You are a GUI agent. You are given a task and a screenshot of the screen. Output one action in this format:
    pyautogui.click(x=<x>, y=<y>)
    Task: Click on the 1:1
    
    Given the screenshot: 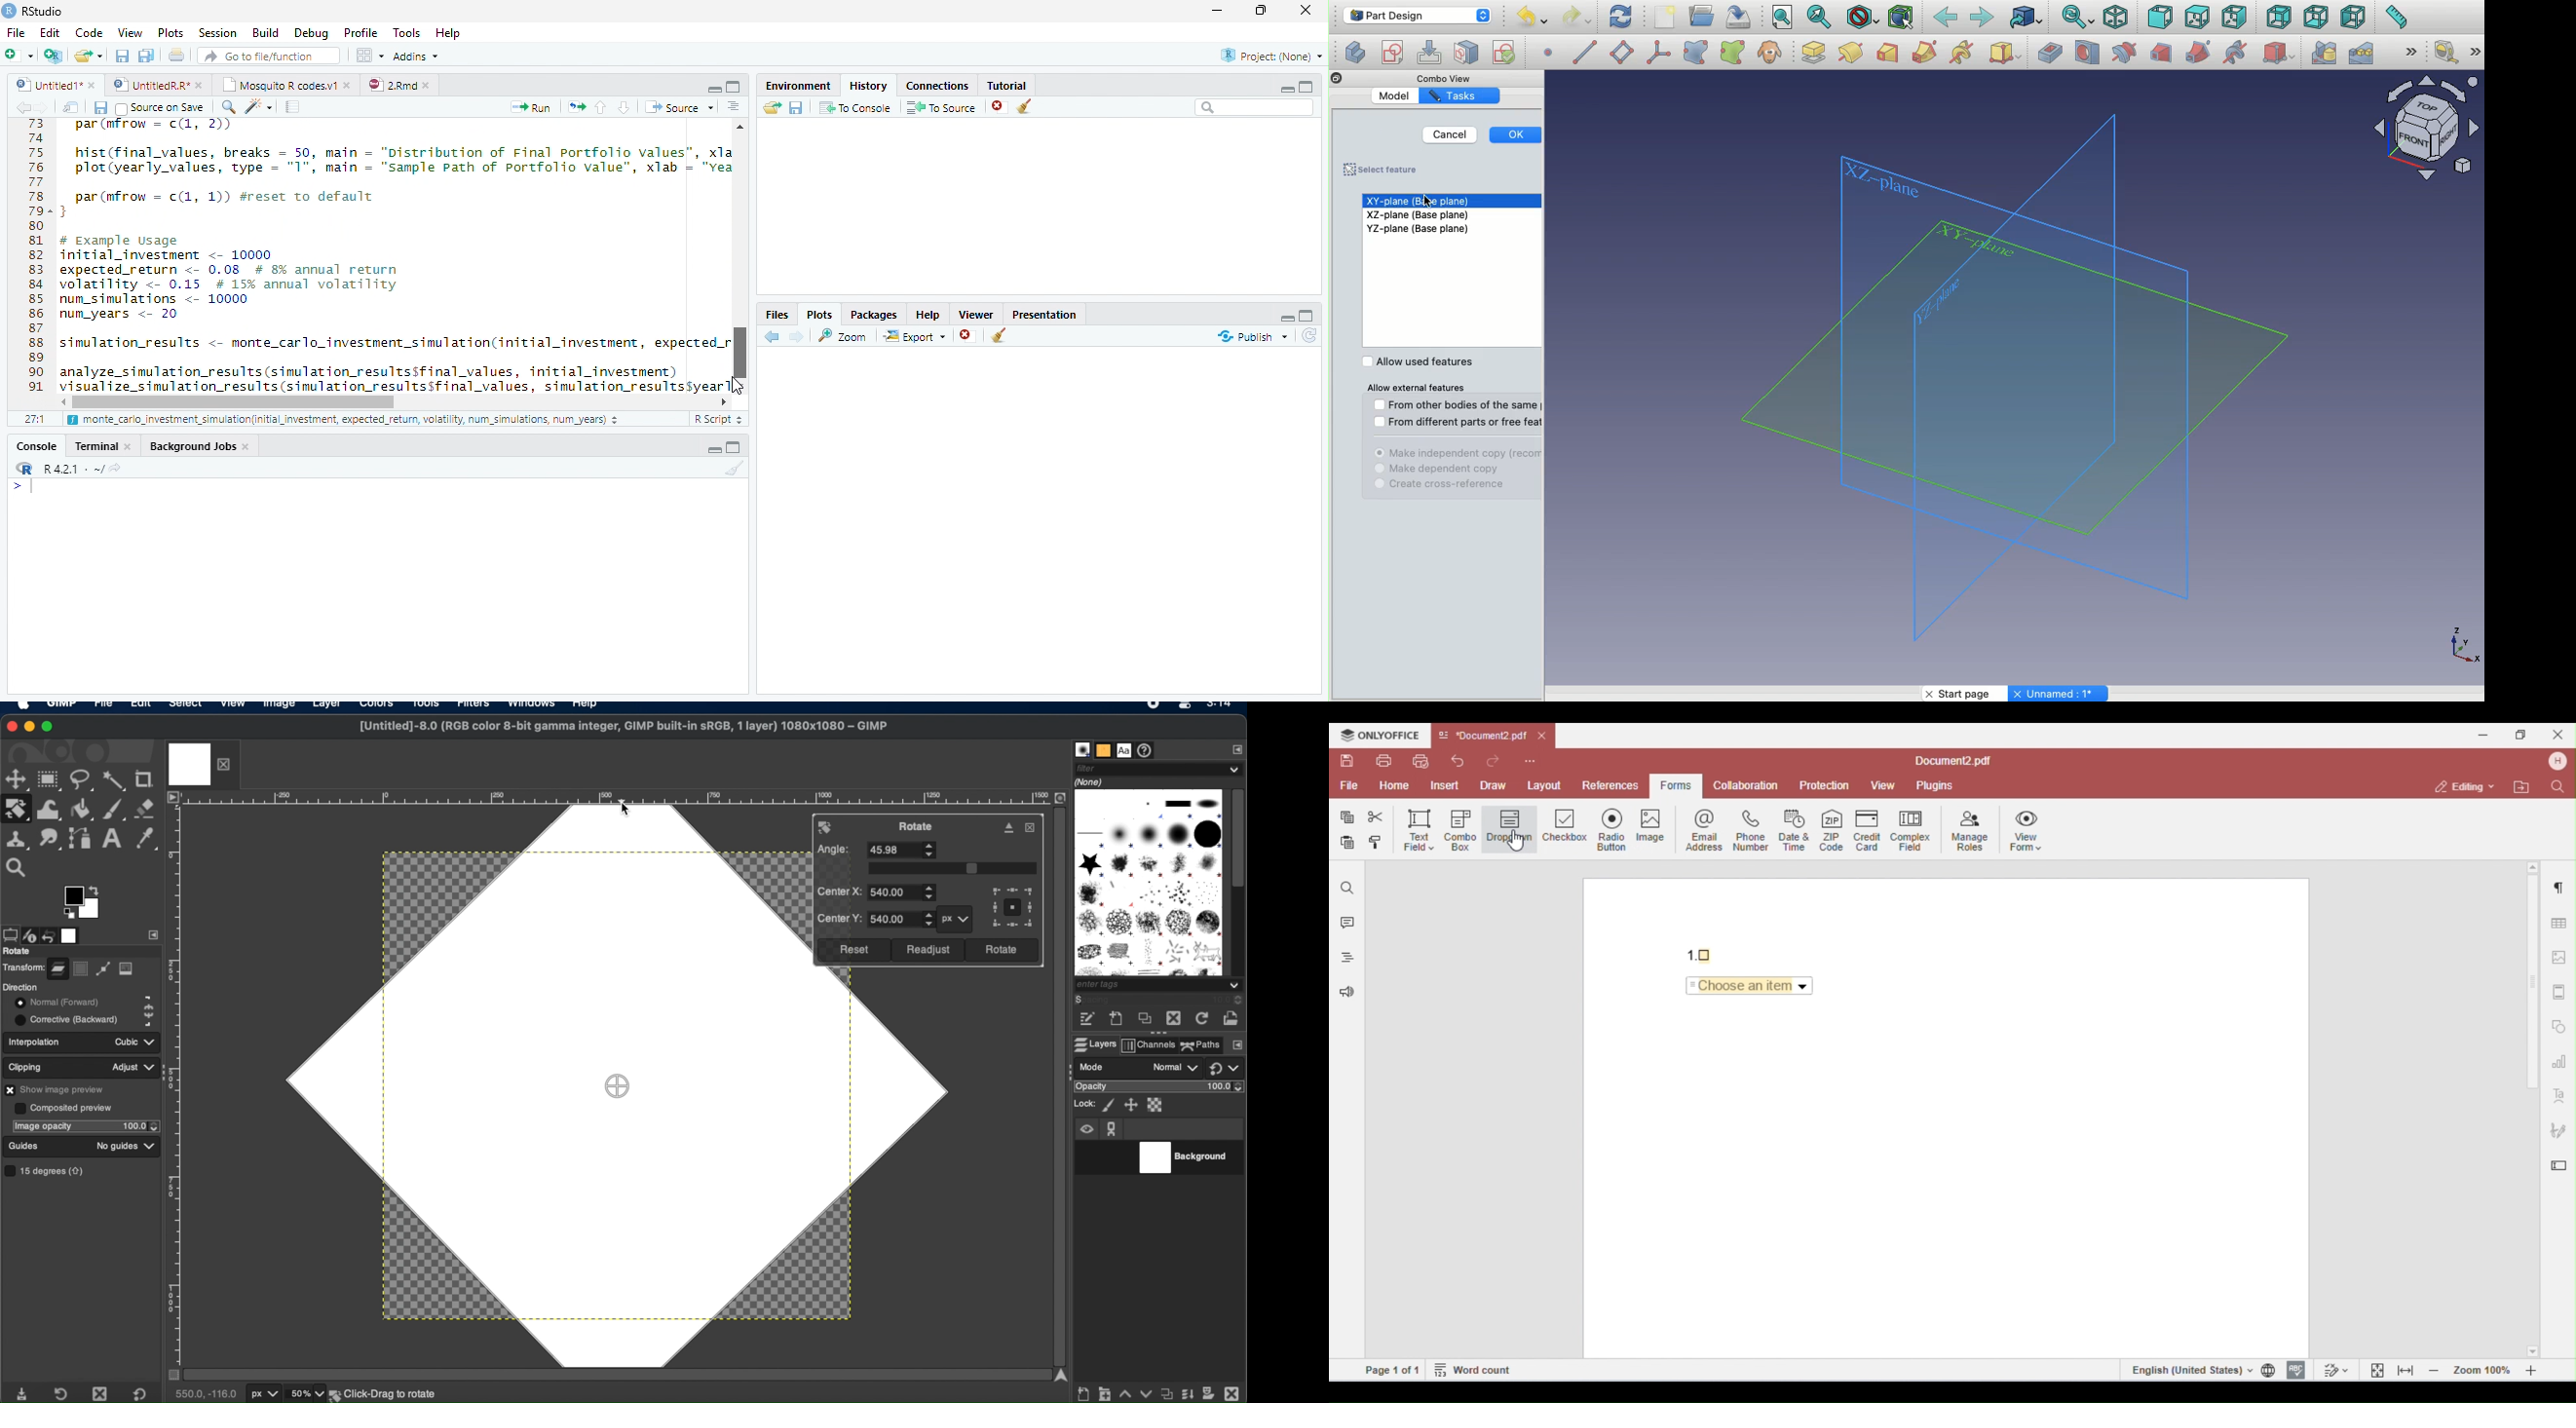 What is the action you would take?
    pyautogui.click(x=33, y=419)
    